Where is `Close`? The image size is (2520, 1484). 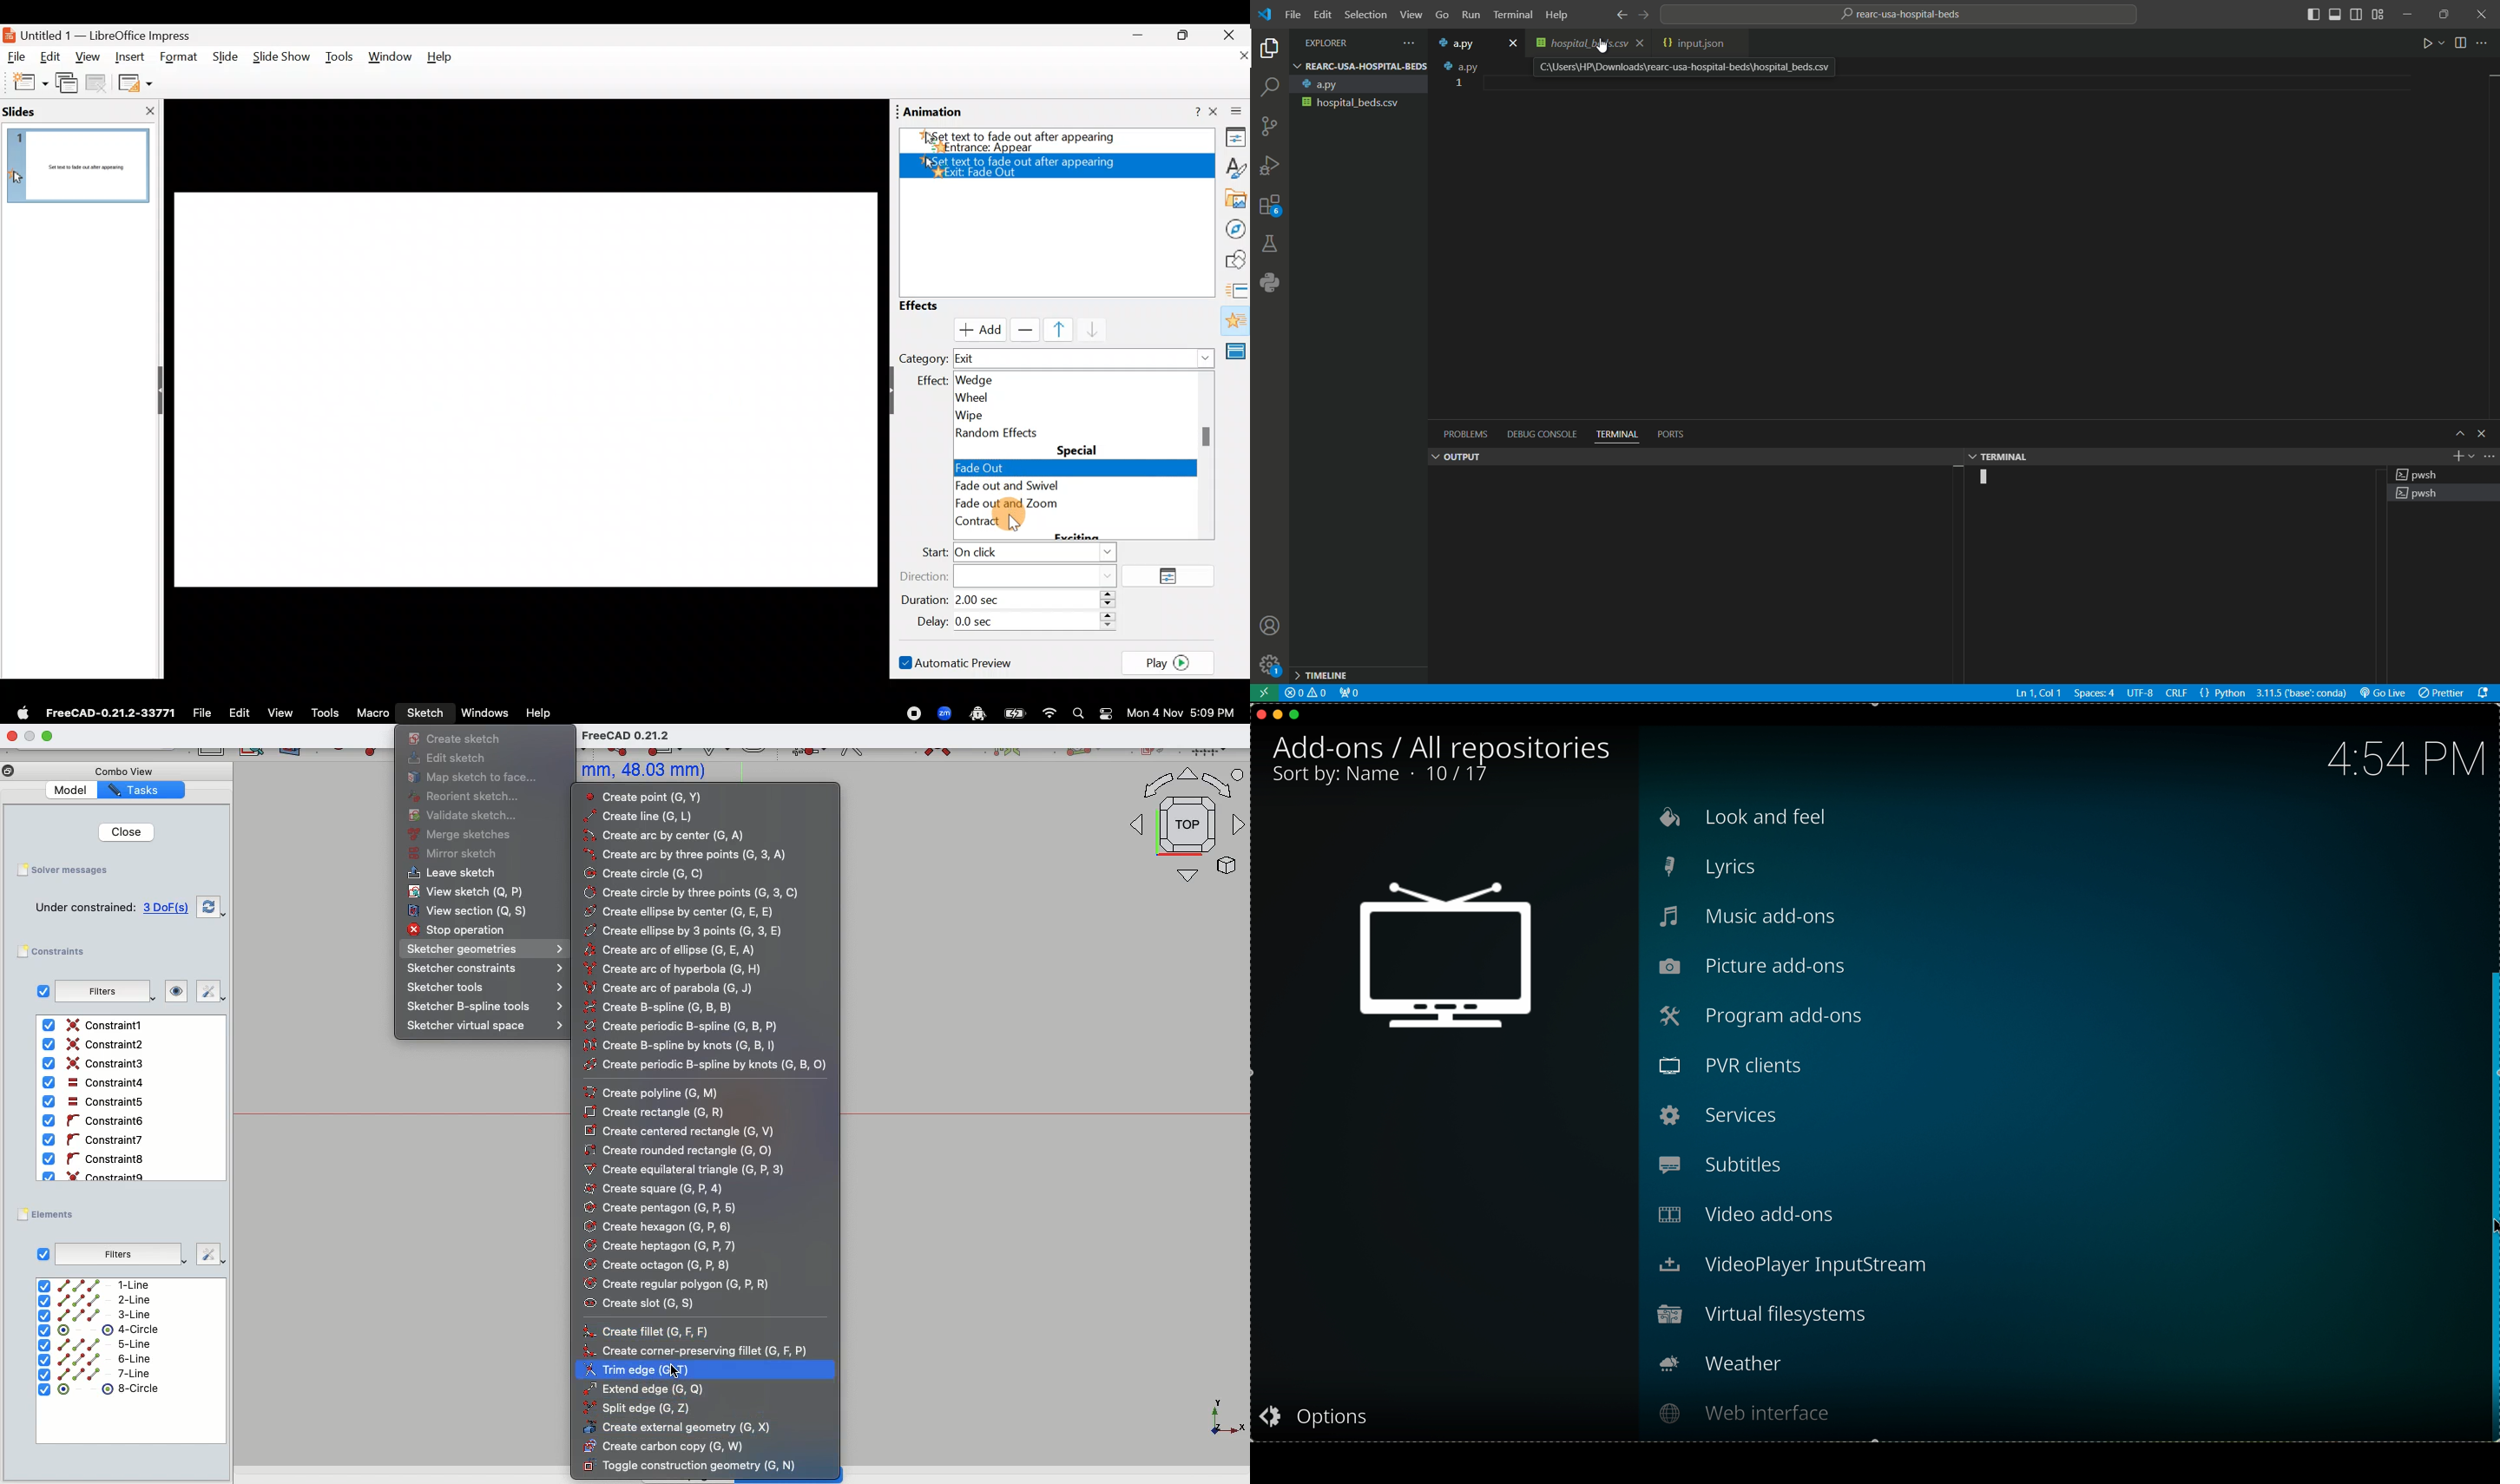
Close is located at coordinates (1229, 34).